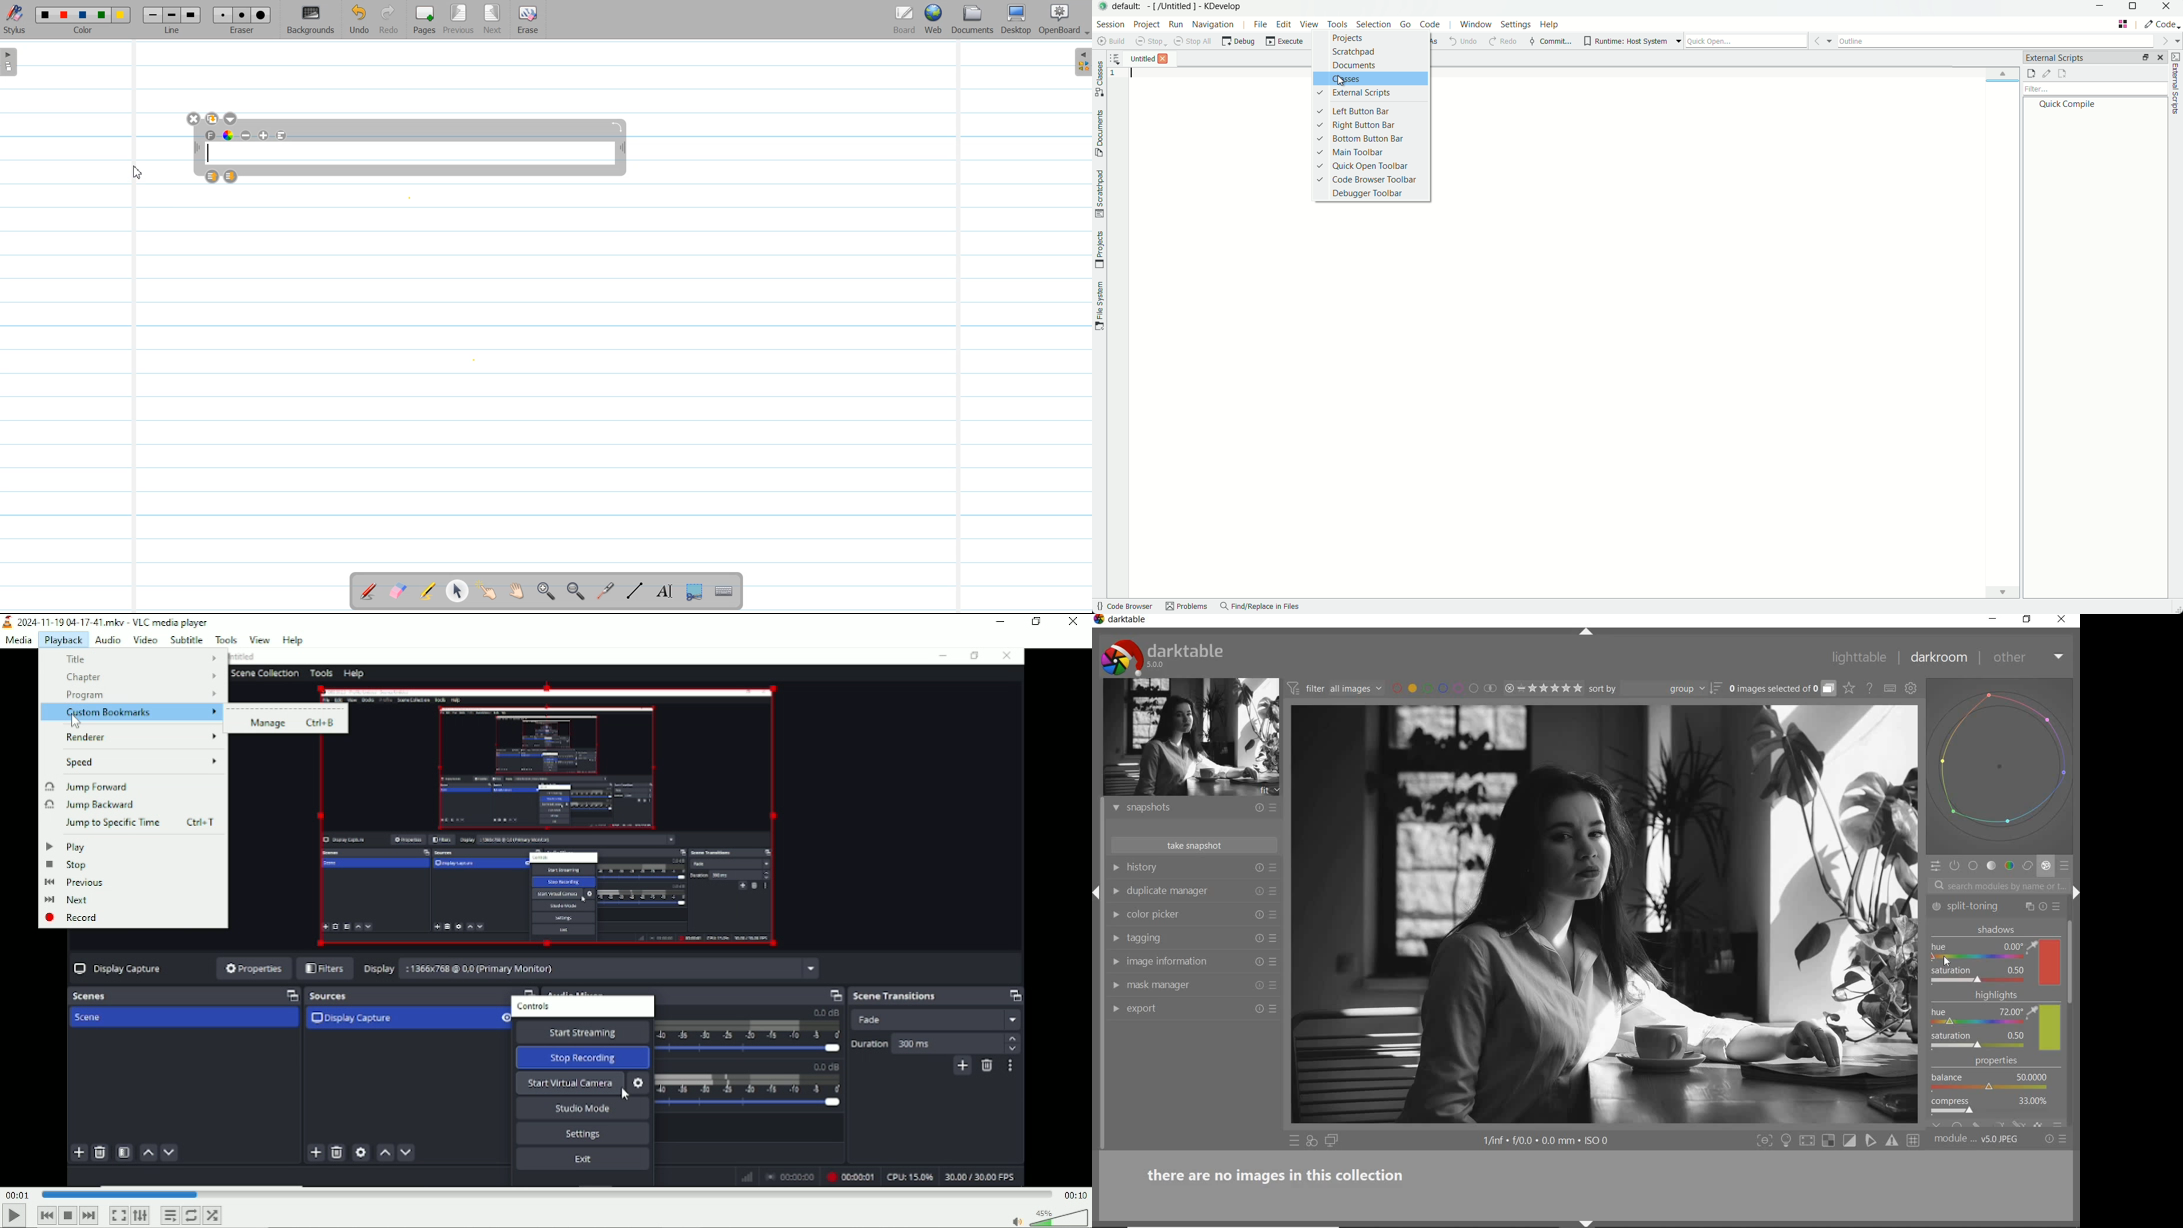 The width and height of the screenshot is (2184, 1232). I want to click on properties, so click(1998, 1091).